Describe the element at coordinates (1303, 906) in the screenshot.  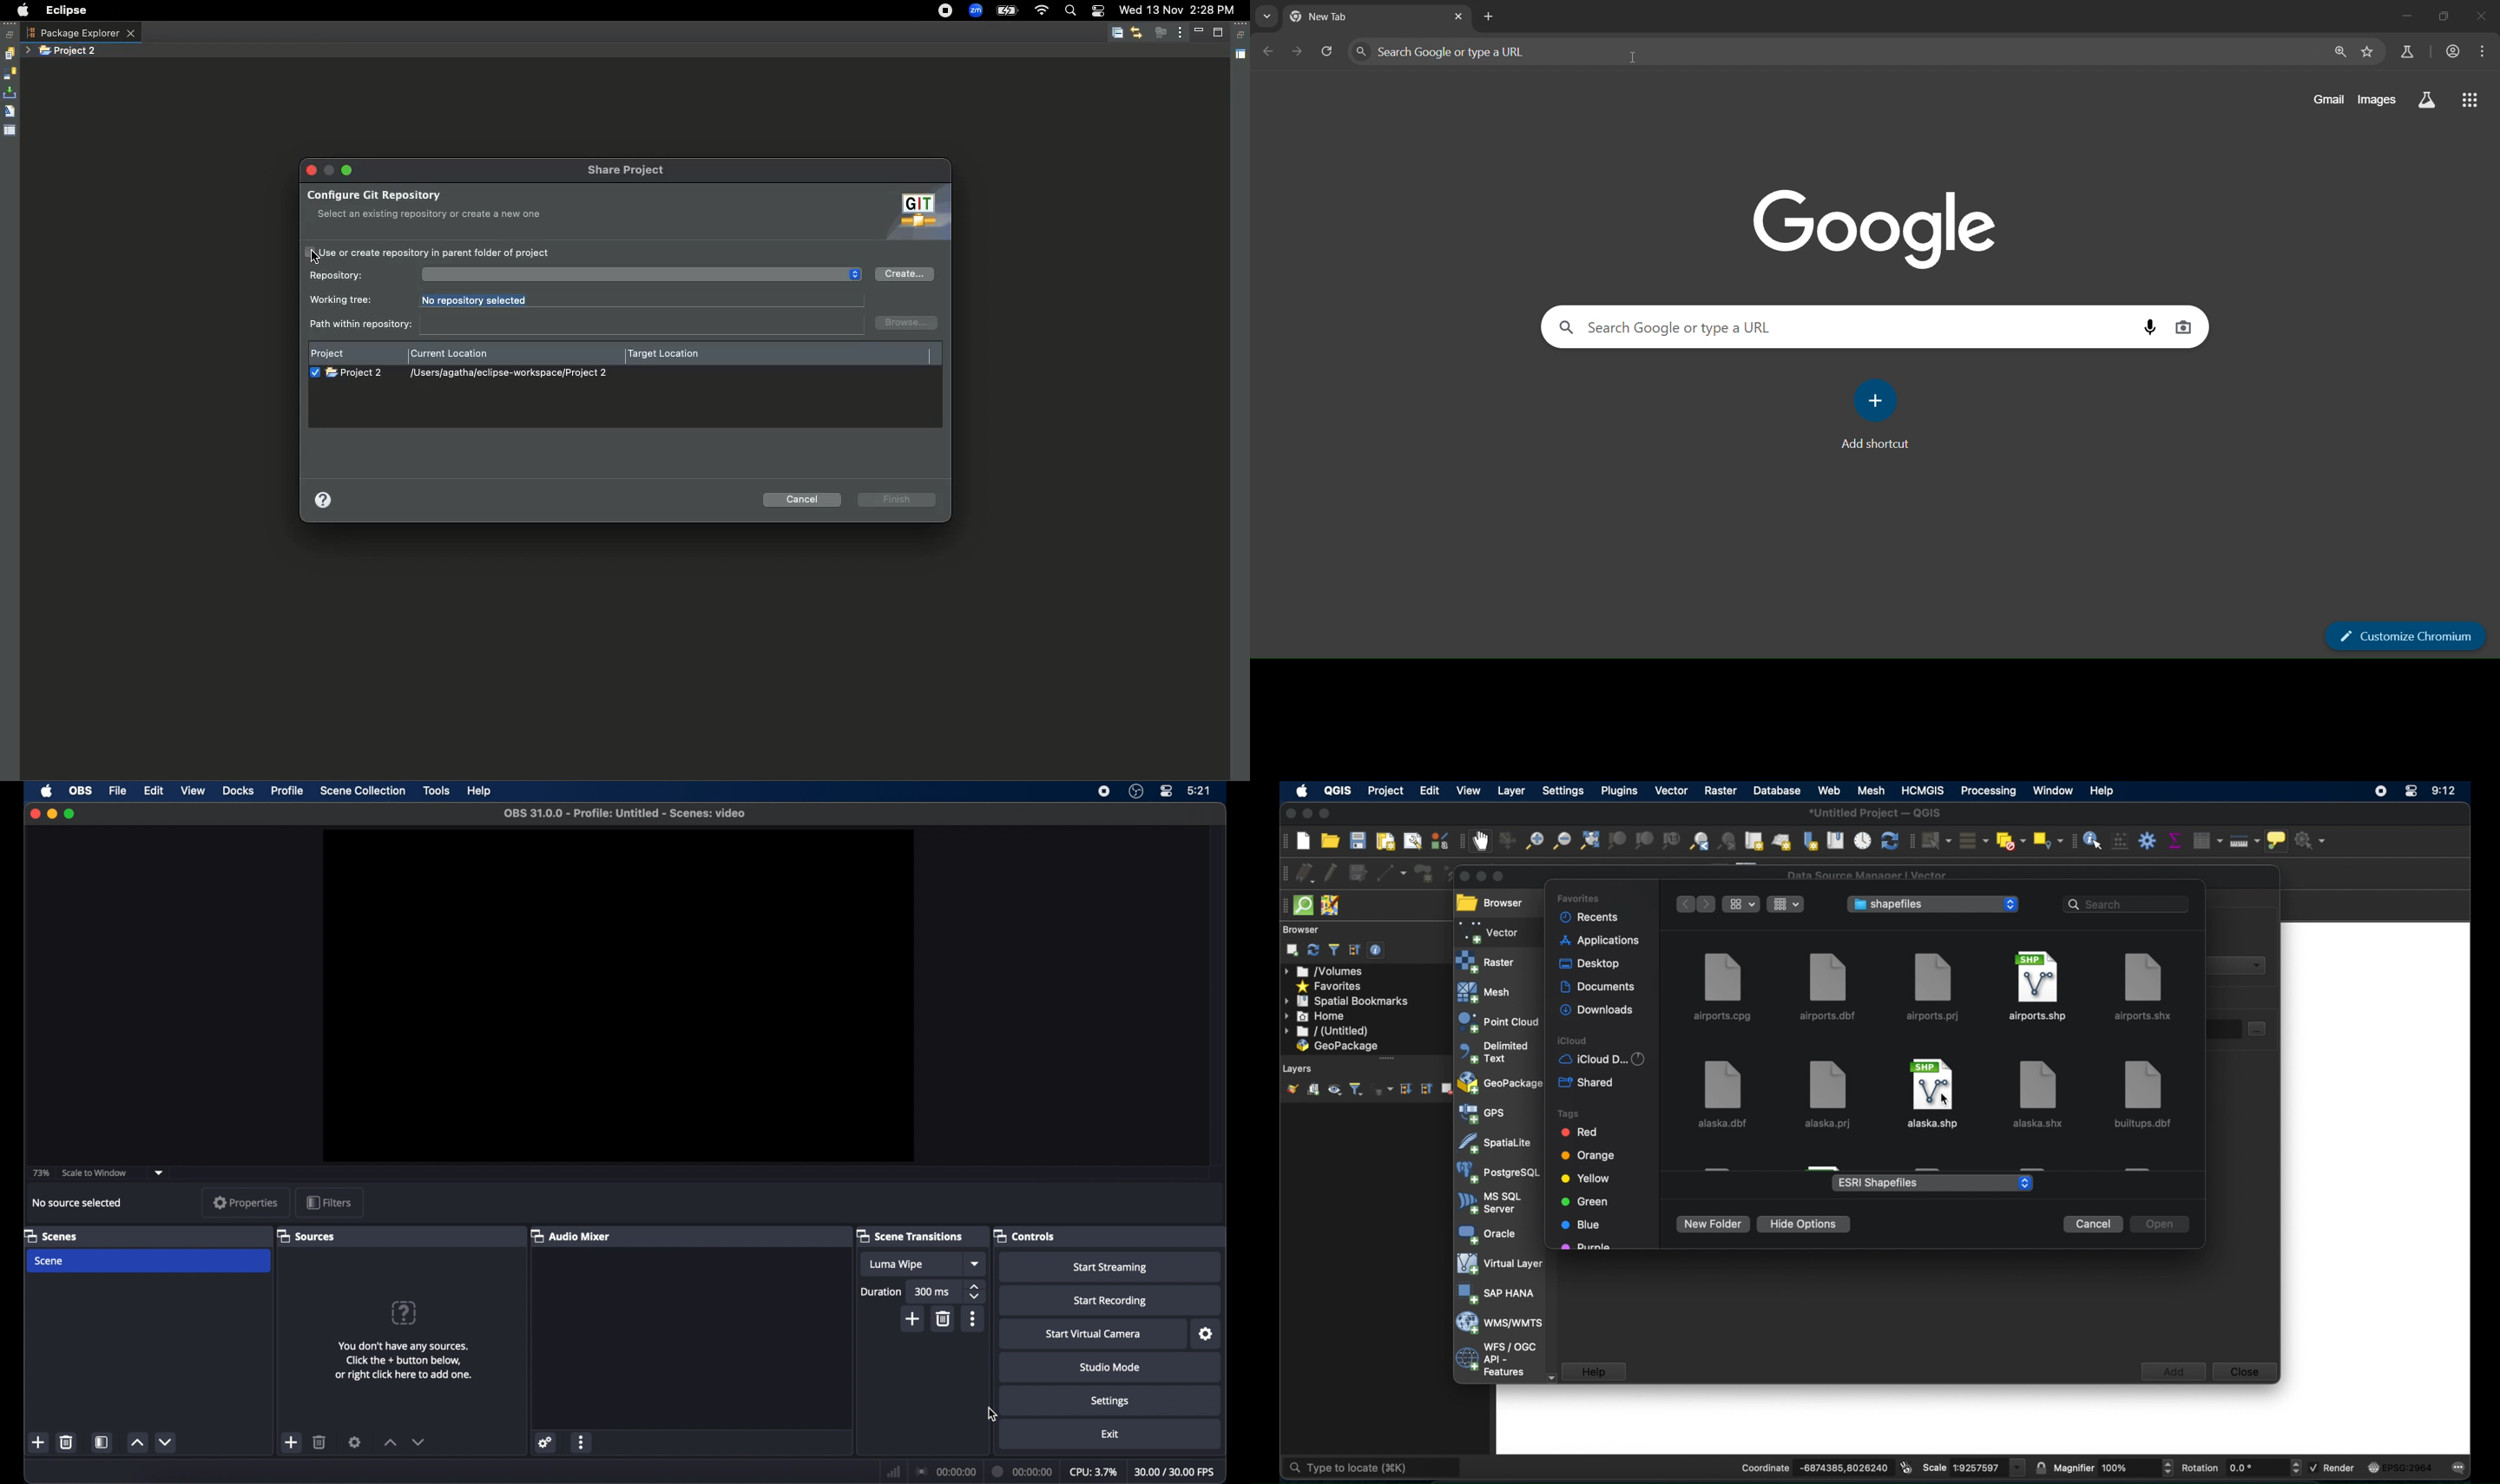
I see `quicksom` at that location.